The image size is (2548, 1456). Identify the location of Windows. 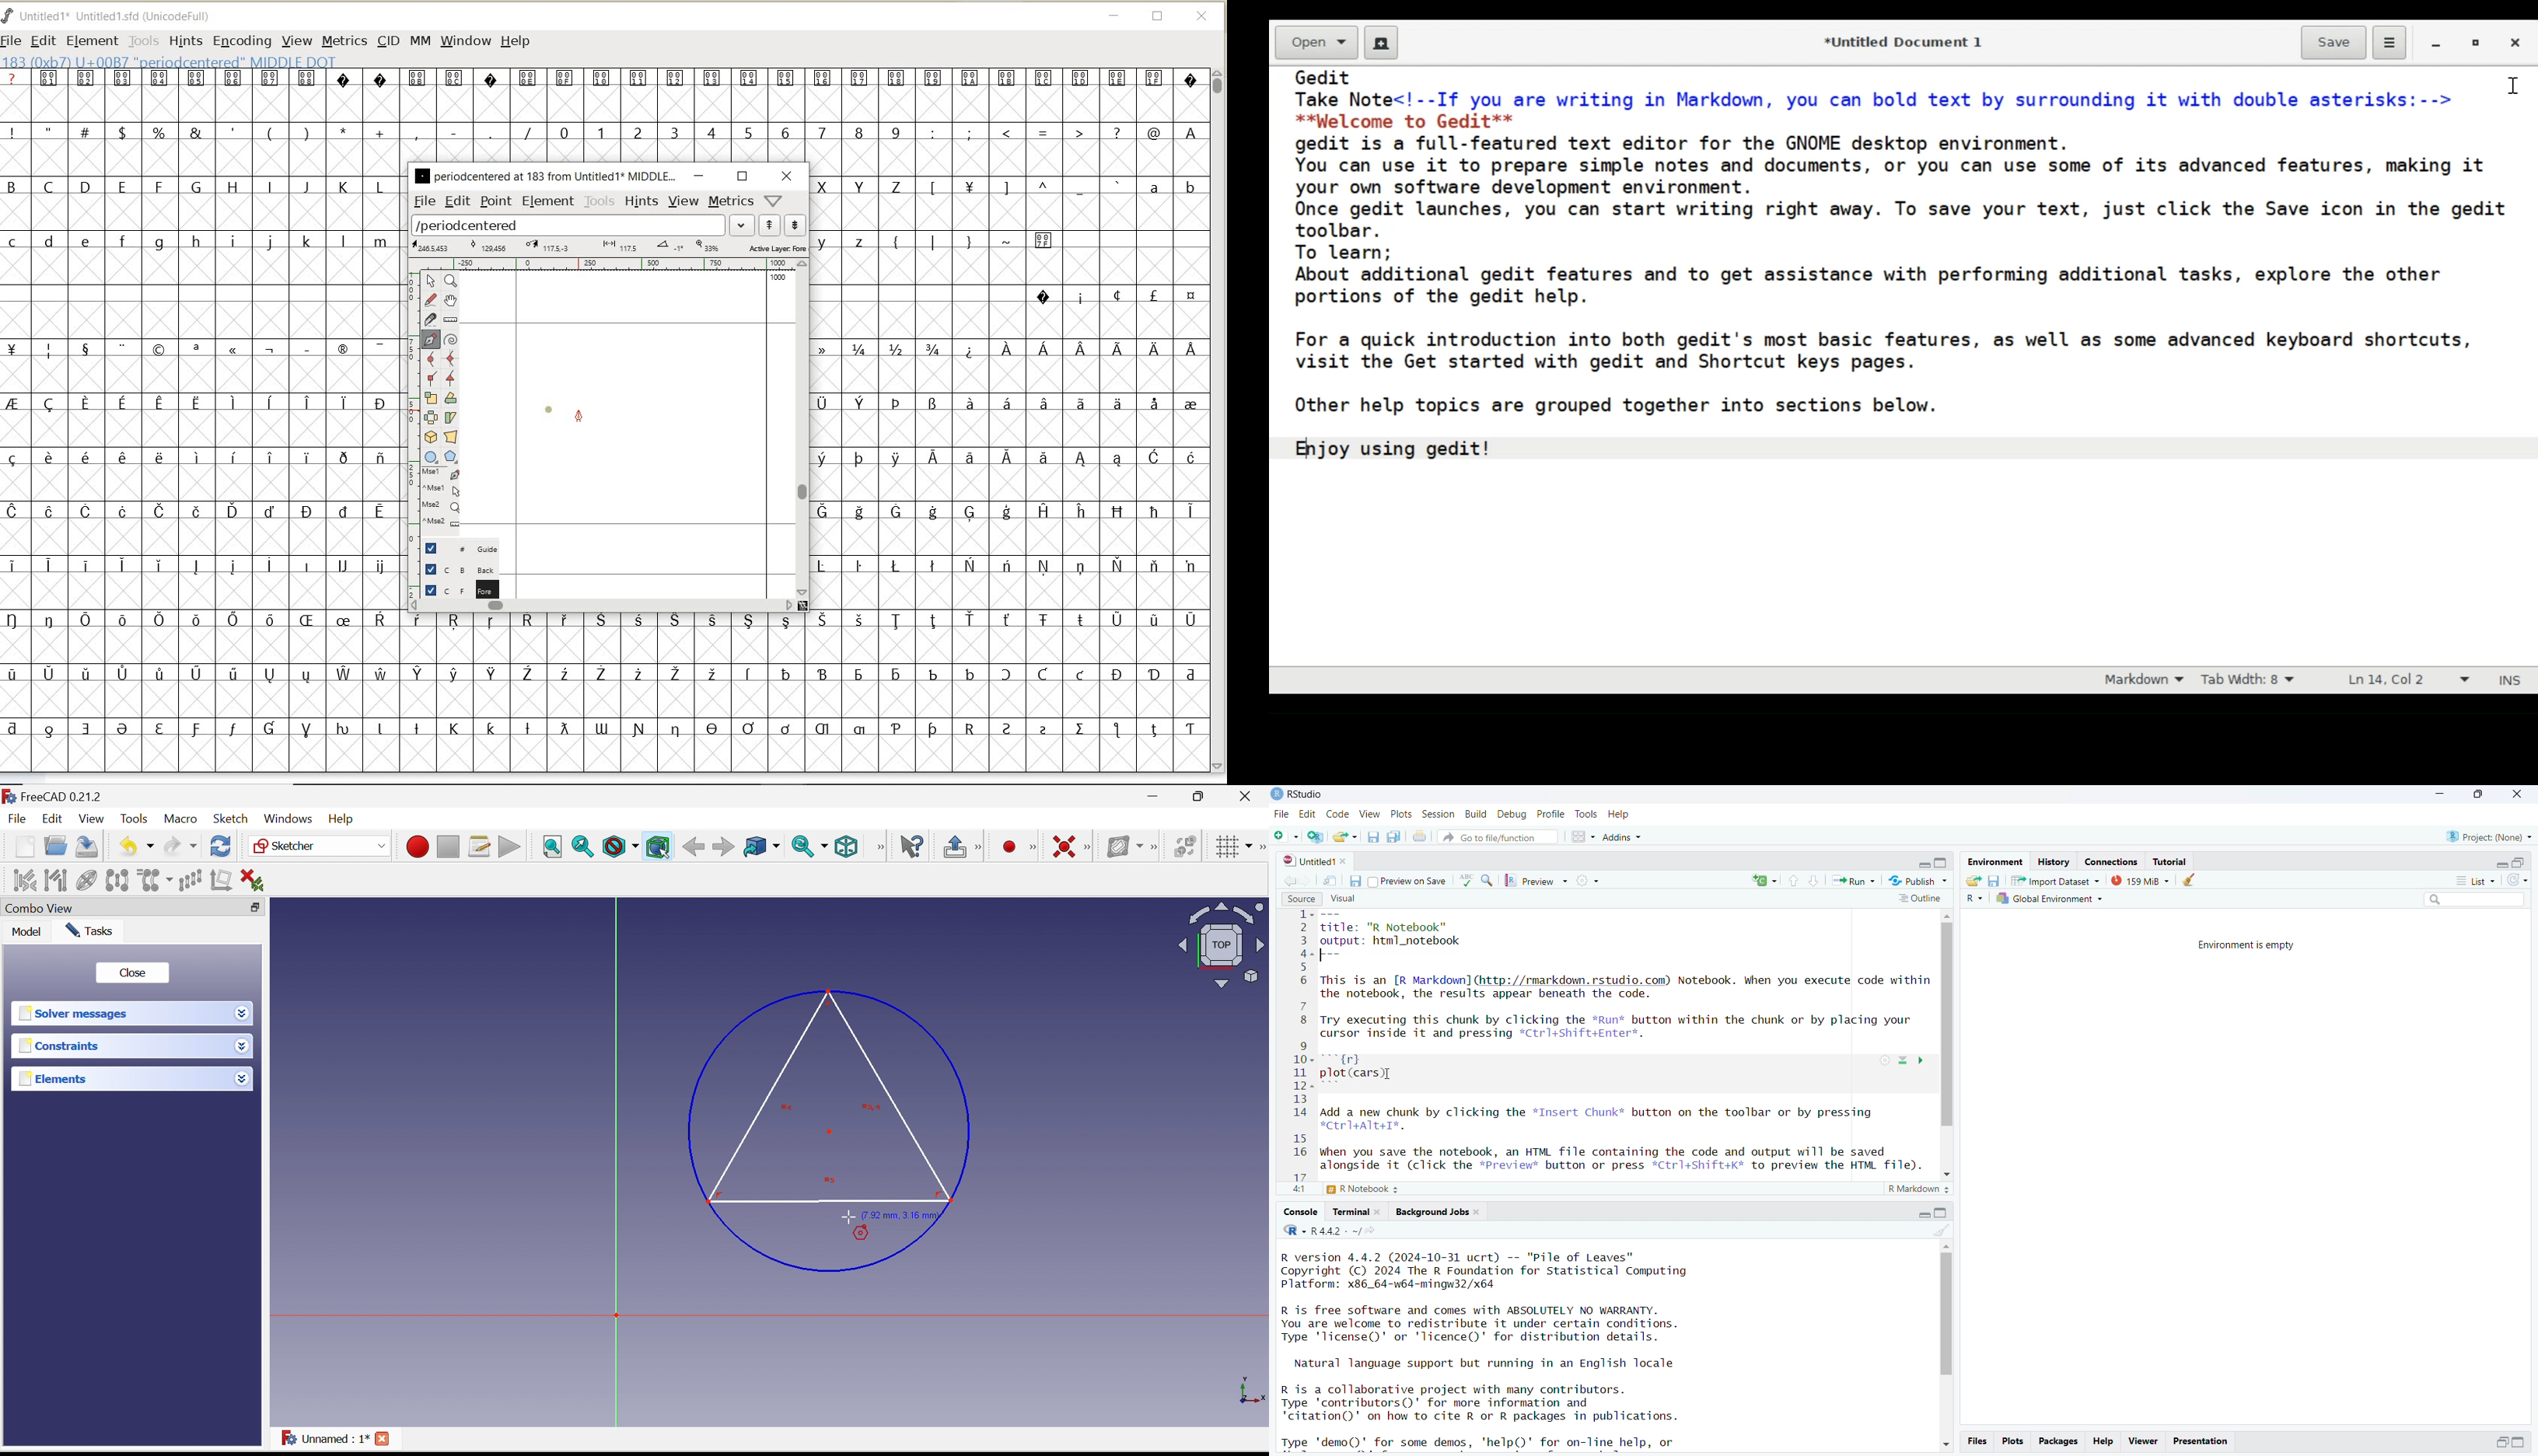
(289, 818).